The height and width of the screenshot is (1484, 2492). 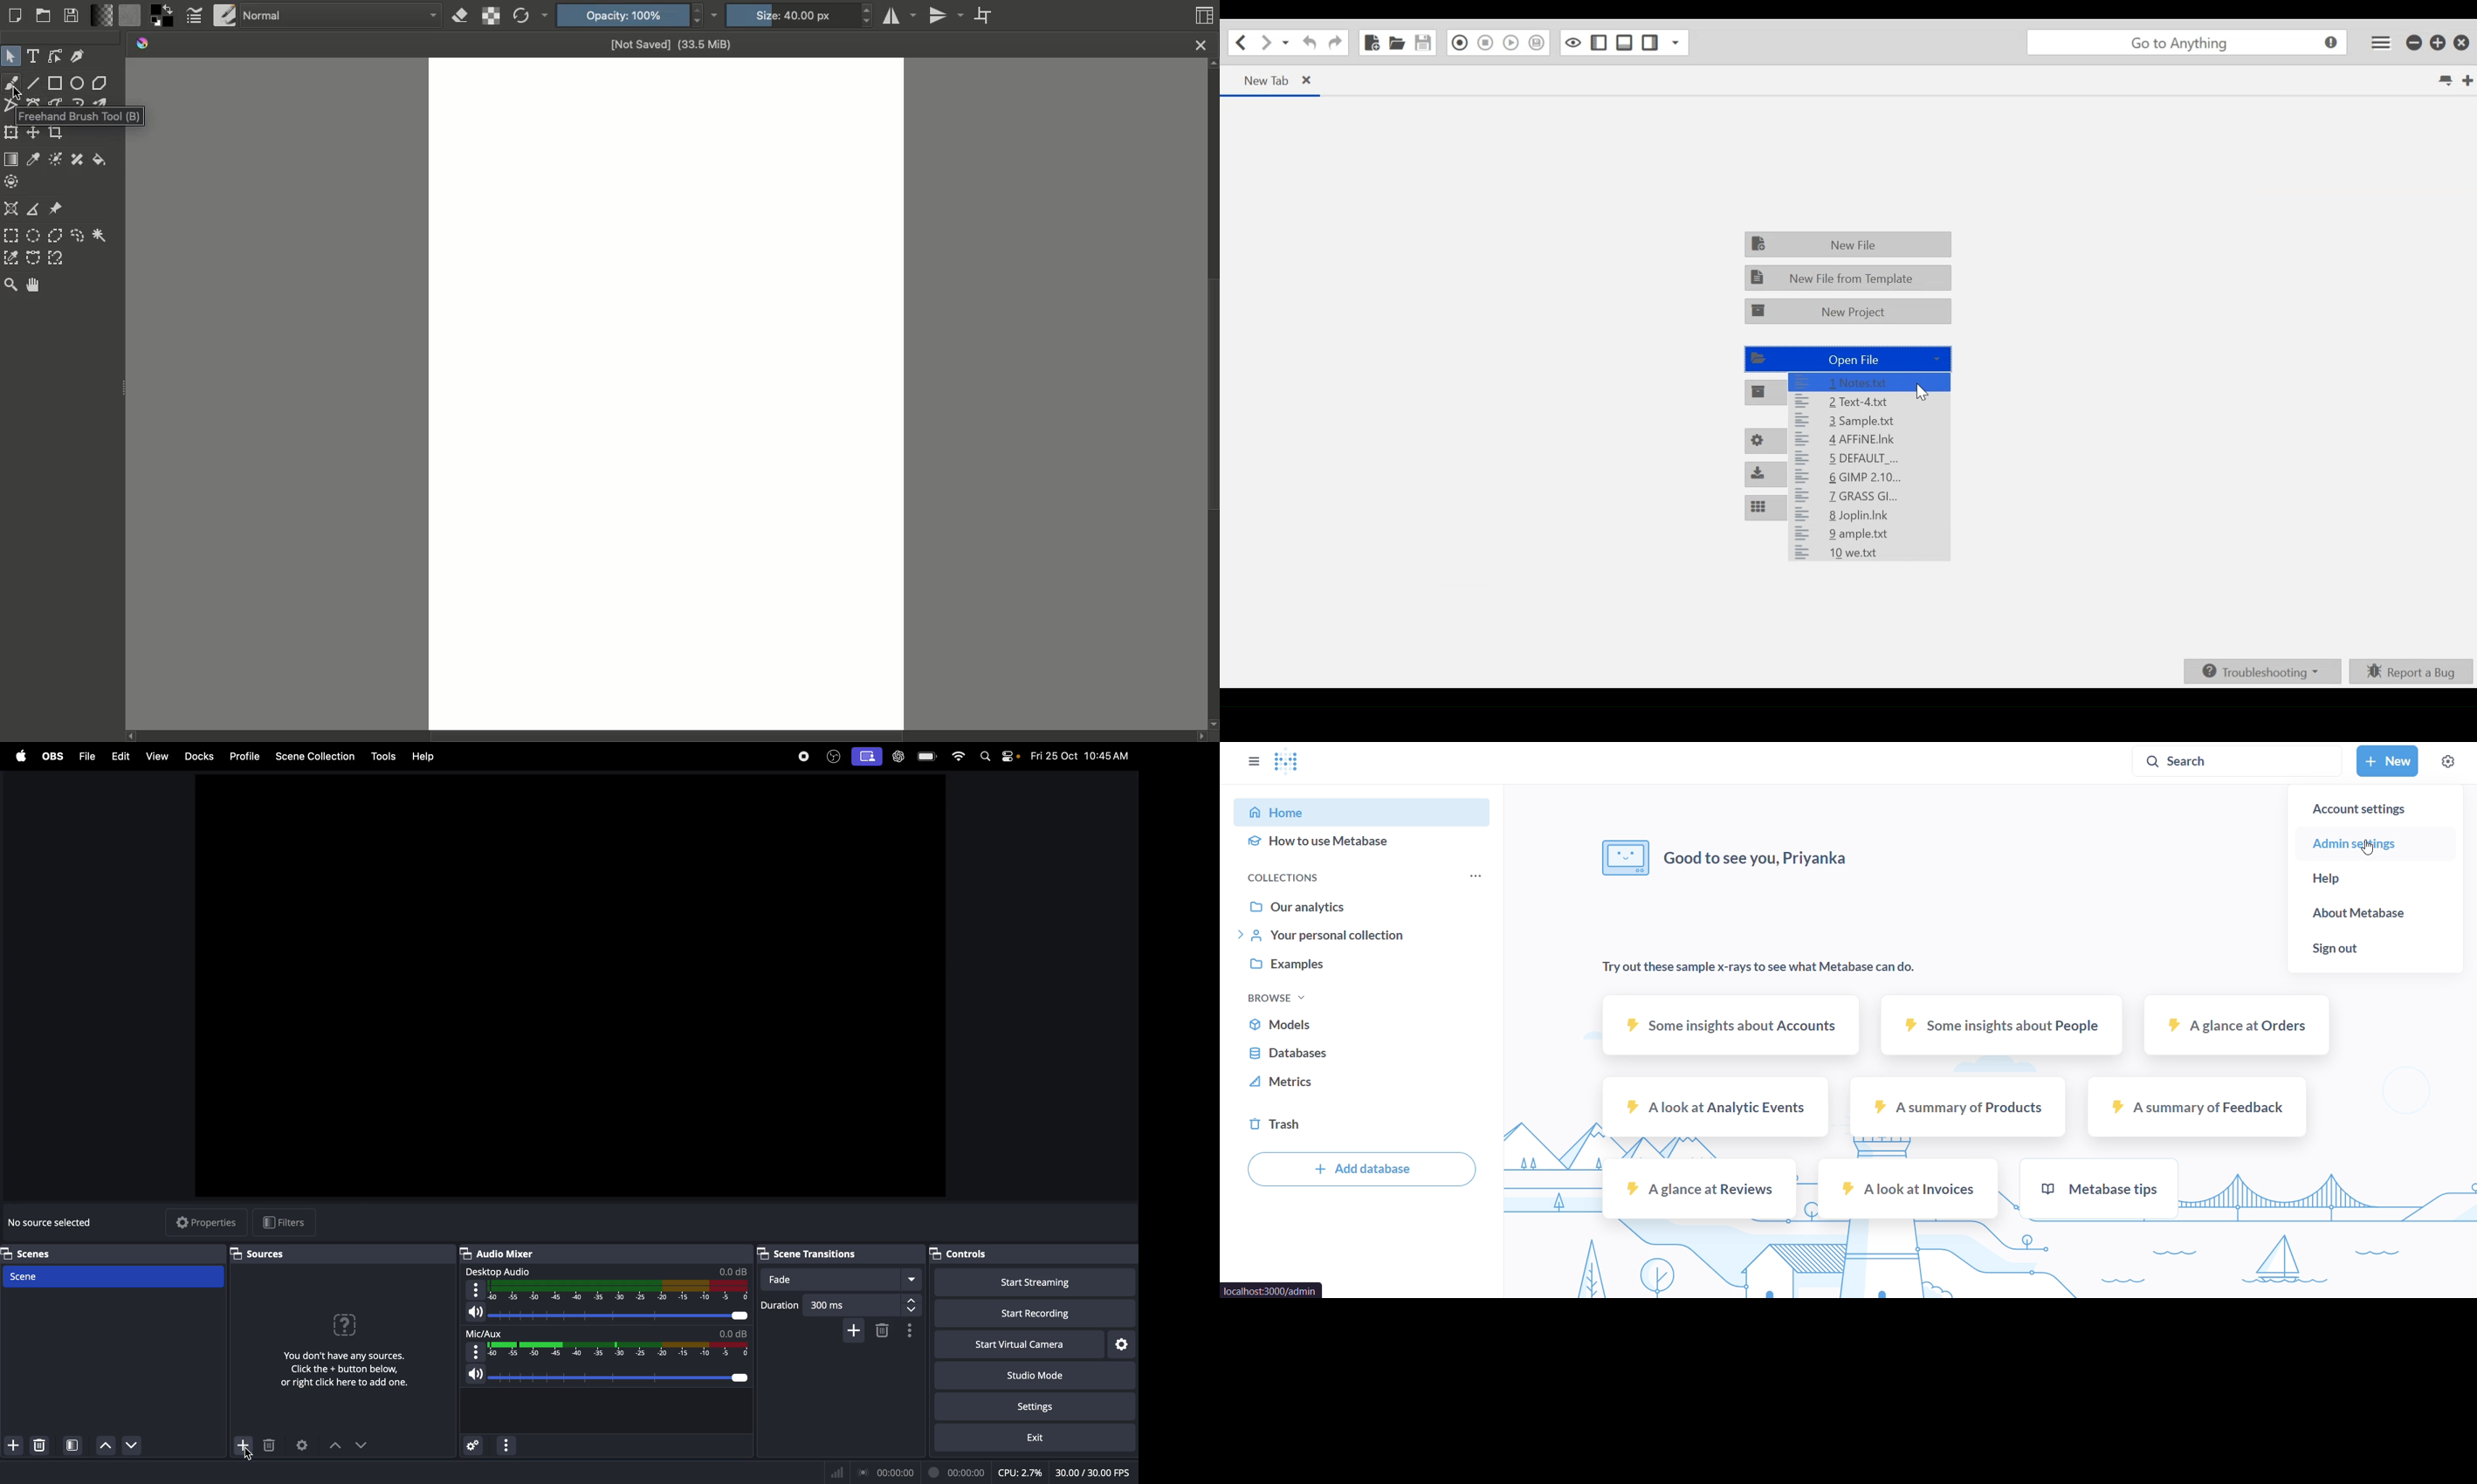 What do you see at coordinates (268, 1446) in the screenshot?
I see `delete` at bounding box center [268, 1446].